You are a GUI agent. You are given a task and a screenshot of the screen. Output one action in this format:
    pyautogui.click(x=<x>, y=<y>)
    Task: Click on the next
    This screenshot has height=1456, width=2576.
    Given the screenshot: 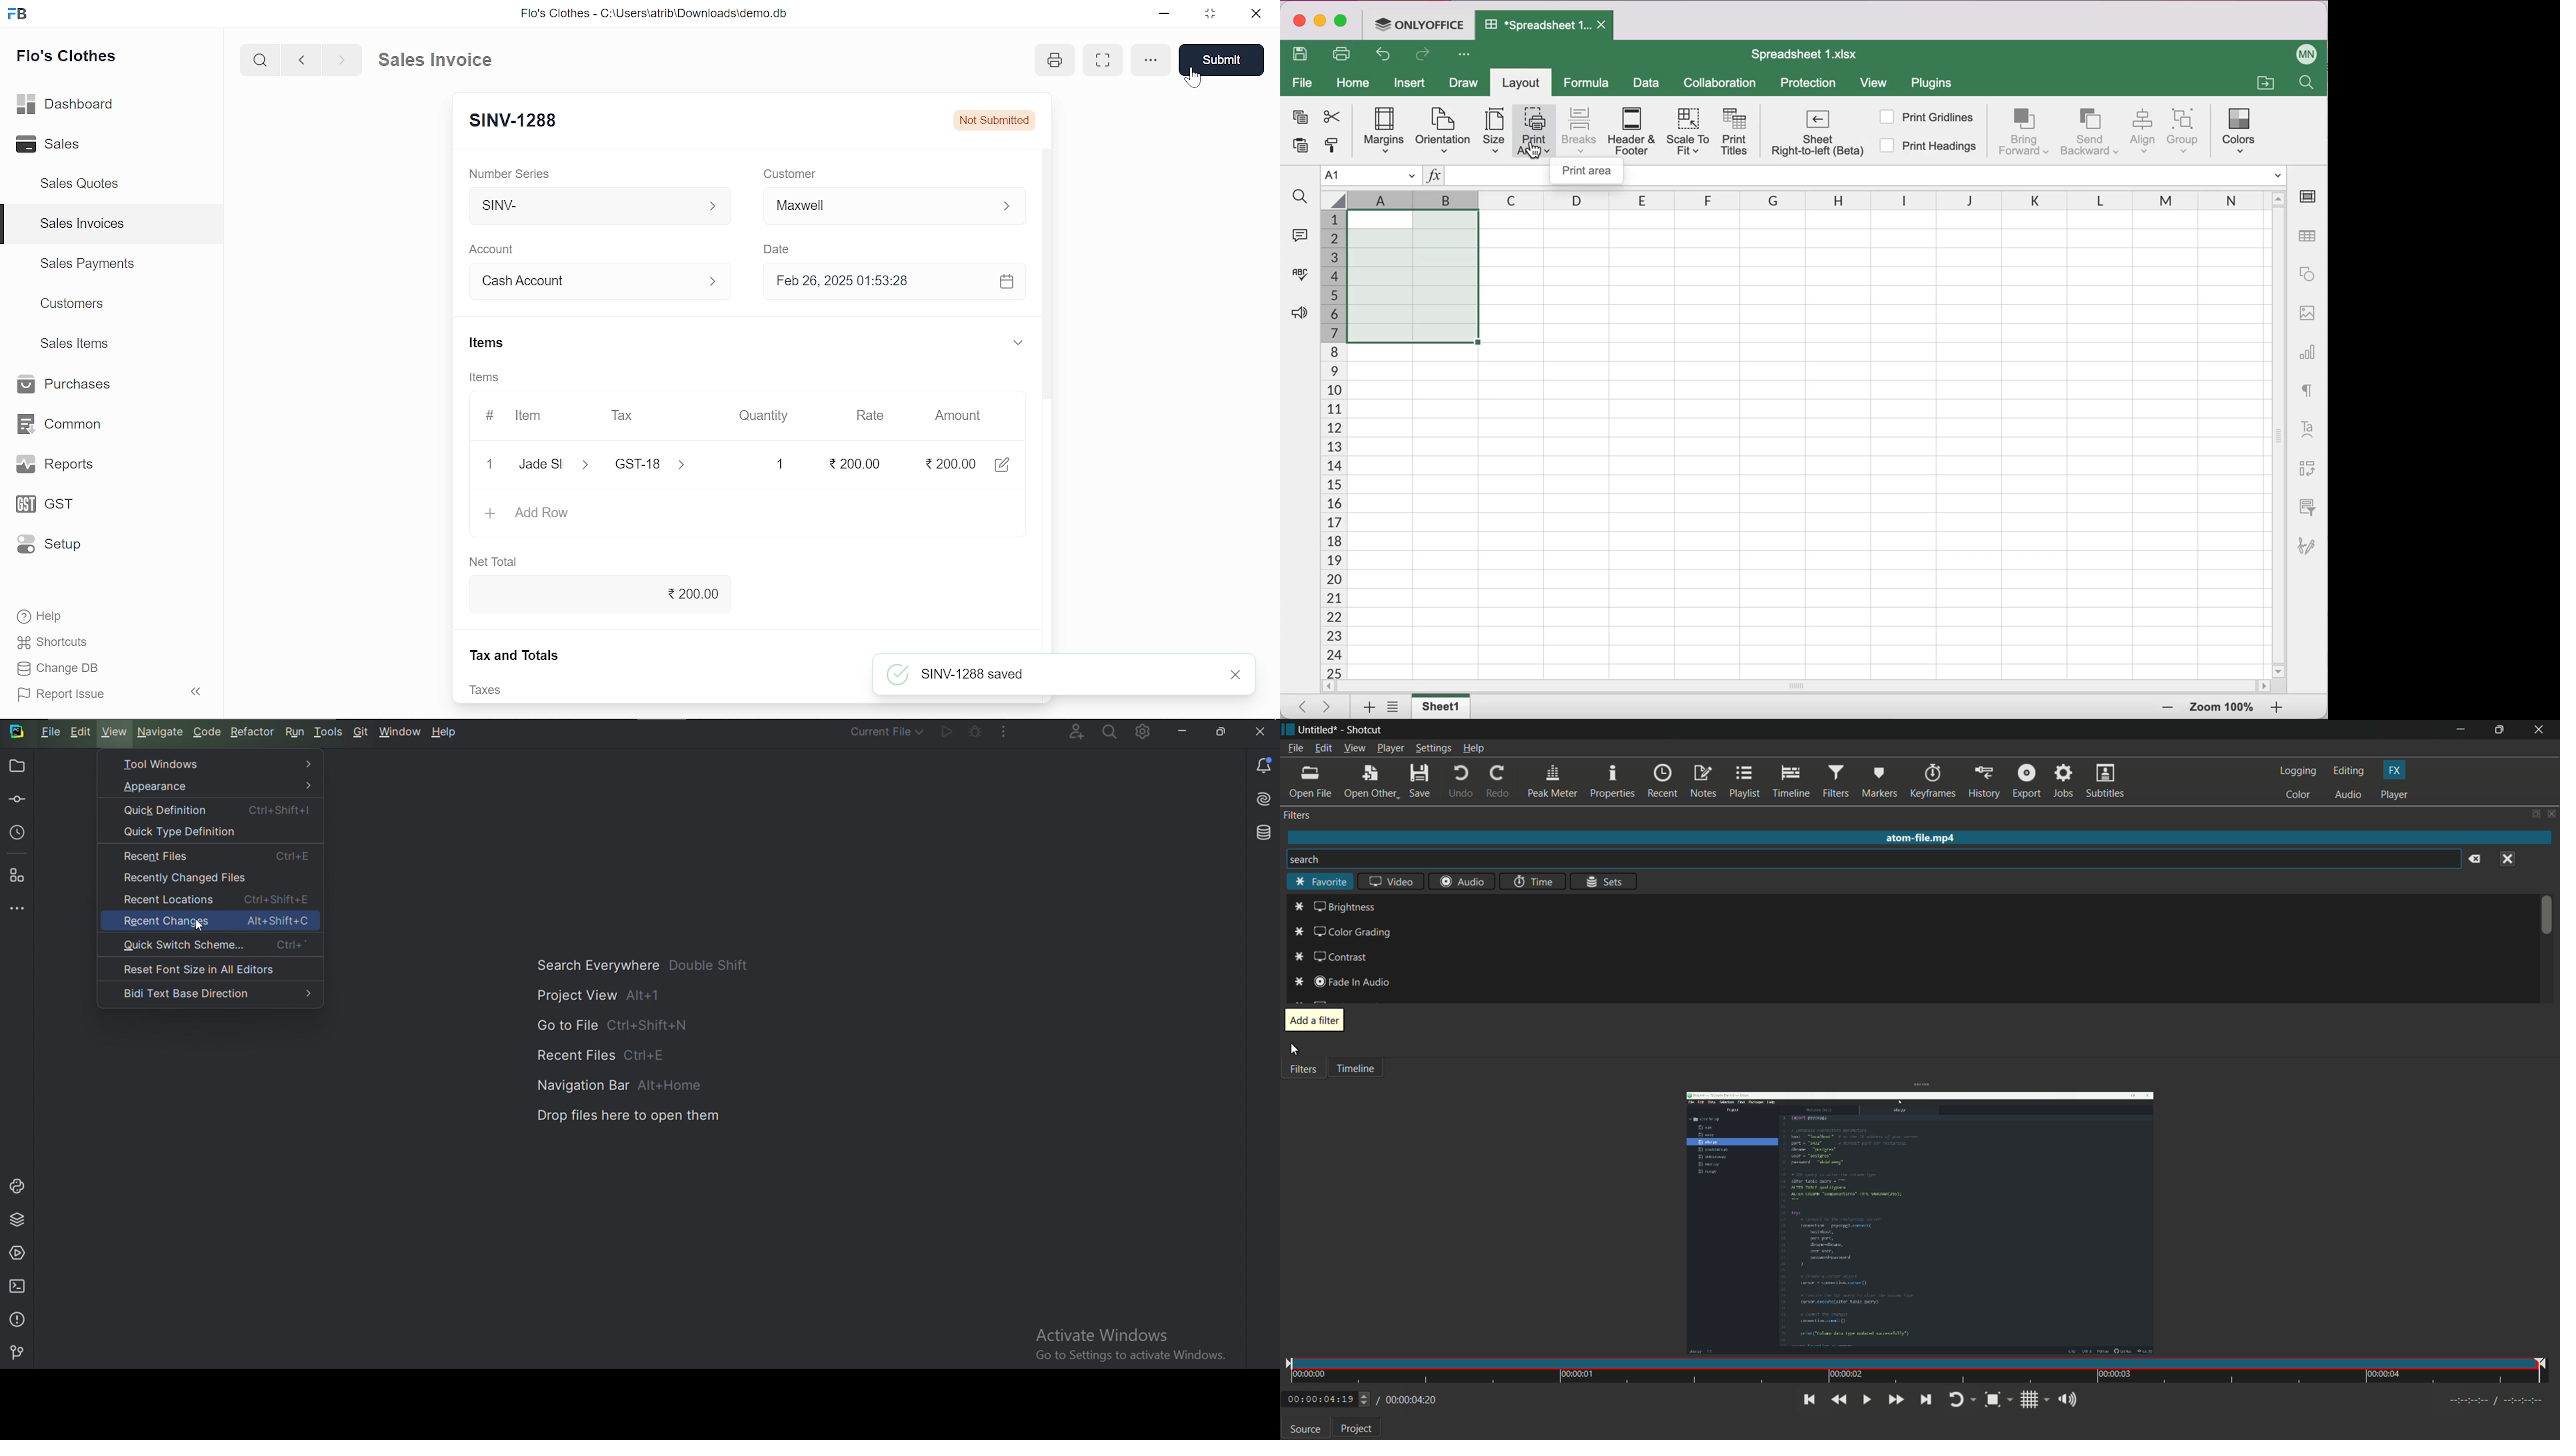 What is the action you would take?
    pyautogui.click(x=342, y=60)
    